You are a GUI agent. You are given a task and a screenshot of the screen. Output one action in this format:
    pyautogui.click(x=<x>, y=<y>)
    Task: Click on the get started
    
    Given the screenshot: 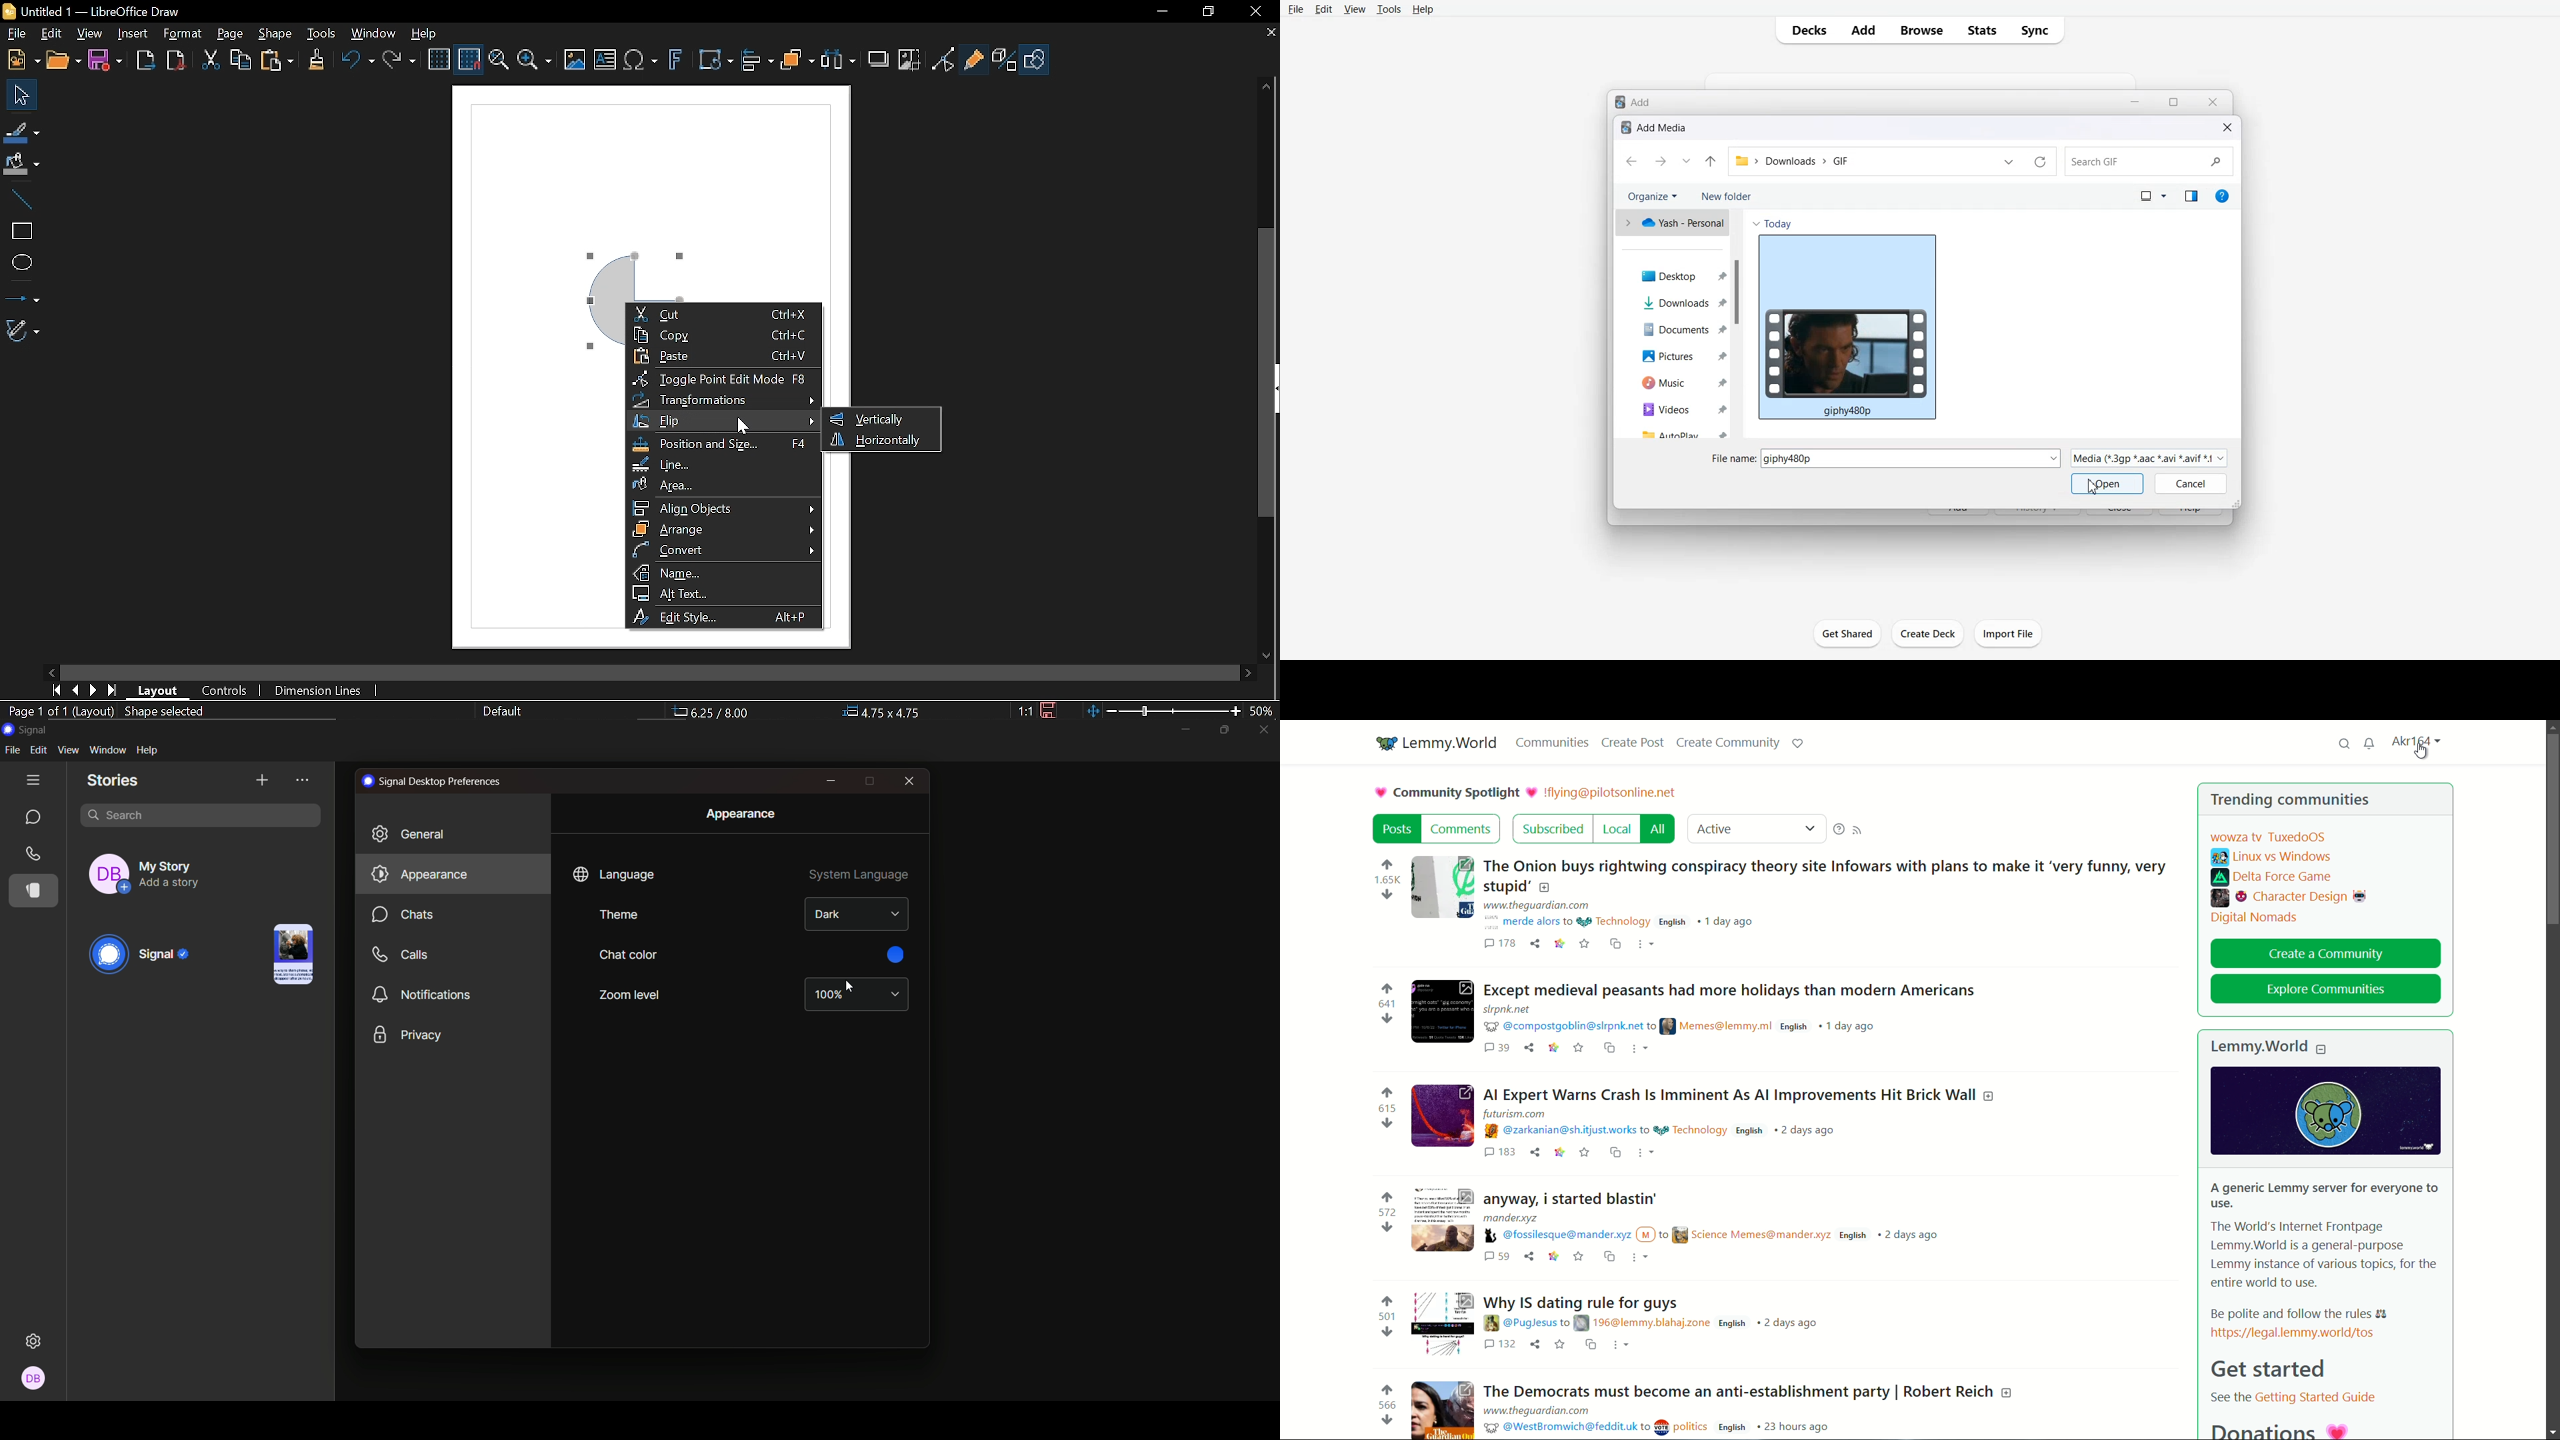 What is the action you would take?
    pyautogui.click(x=2265, y=1368)
    